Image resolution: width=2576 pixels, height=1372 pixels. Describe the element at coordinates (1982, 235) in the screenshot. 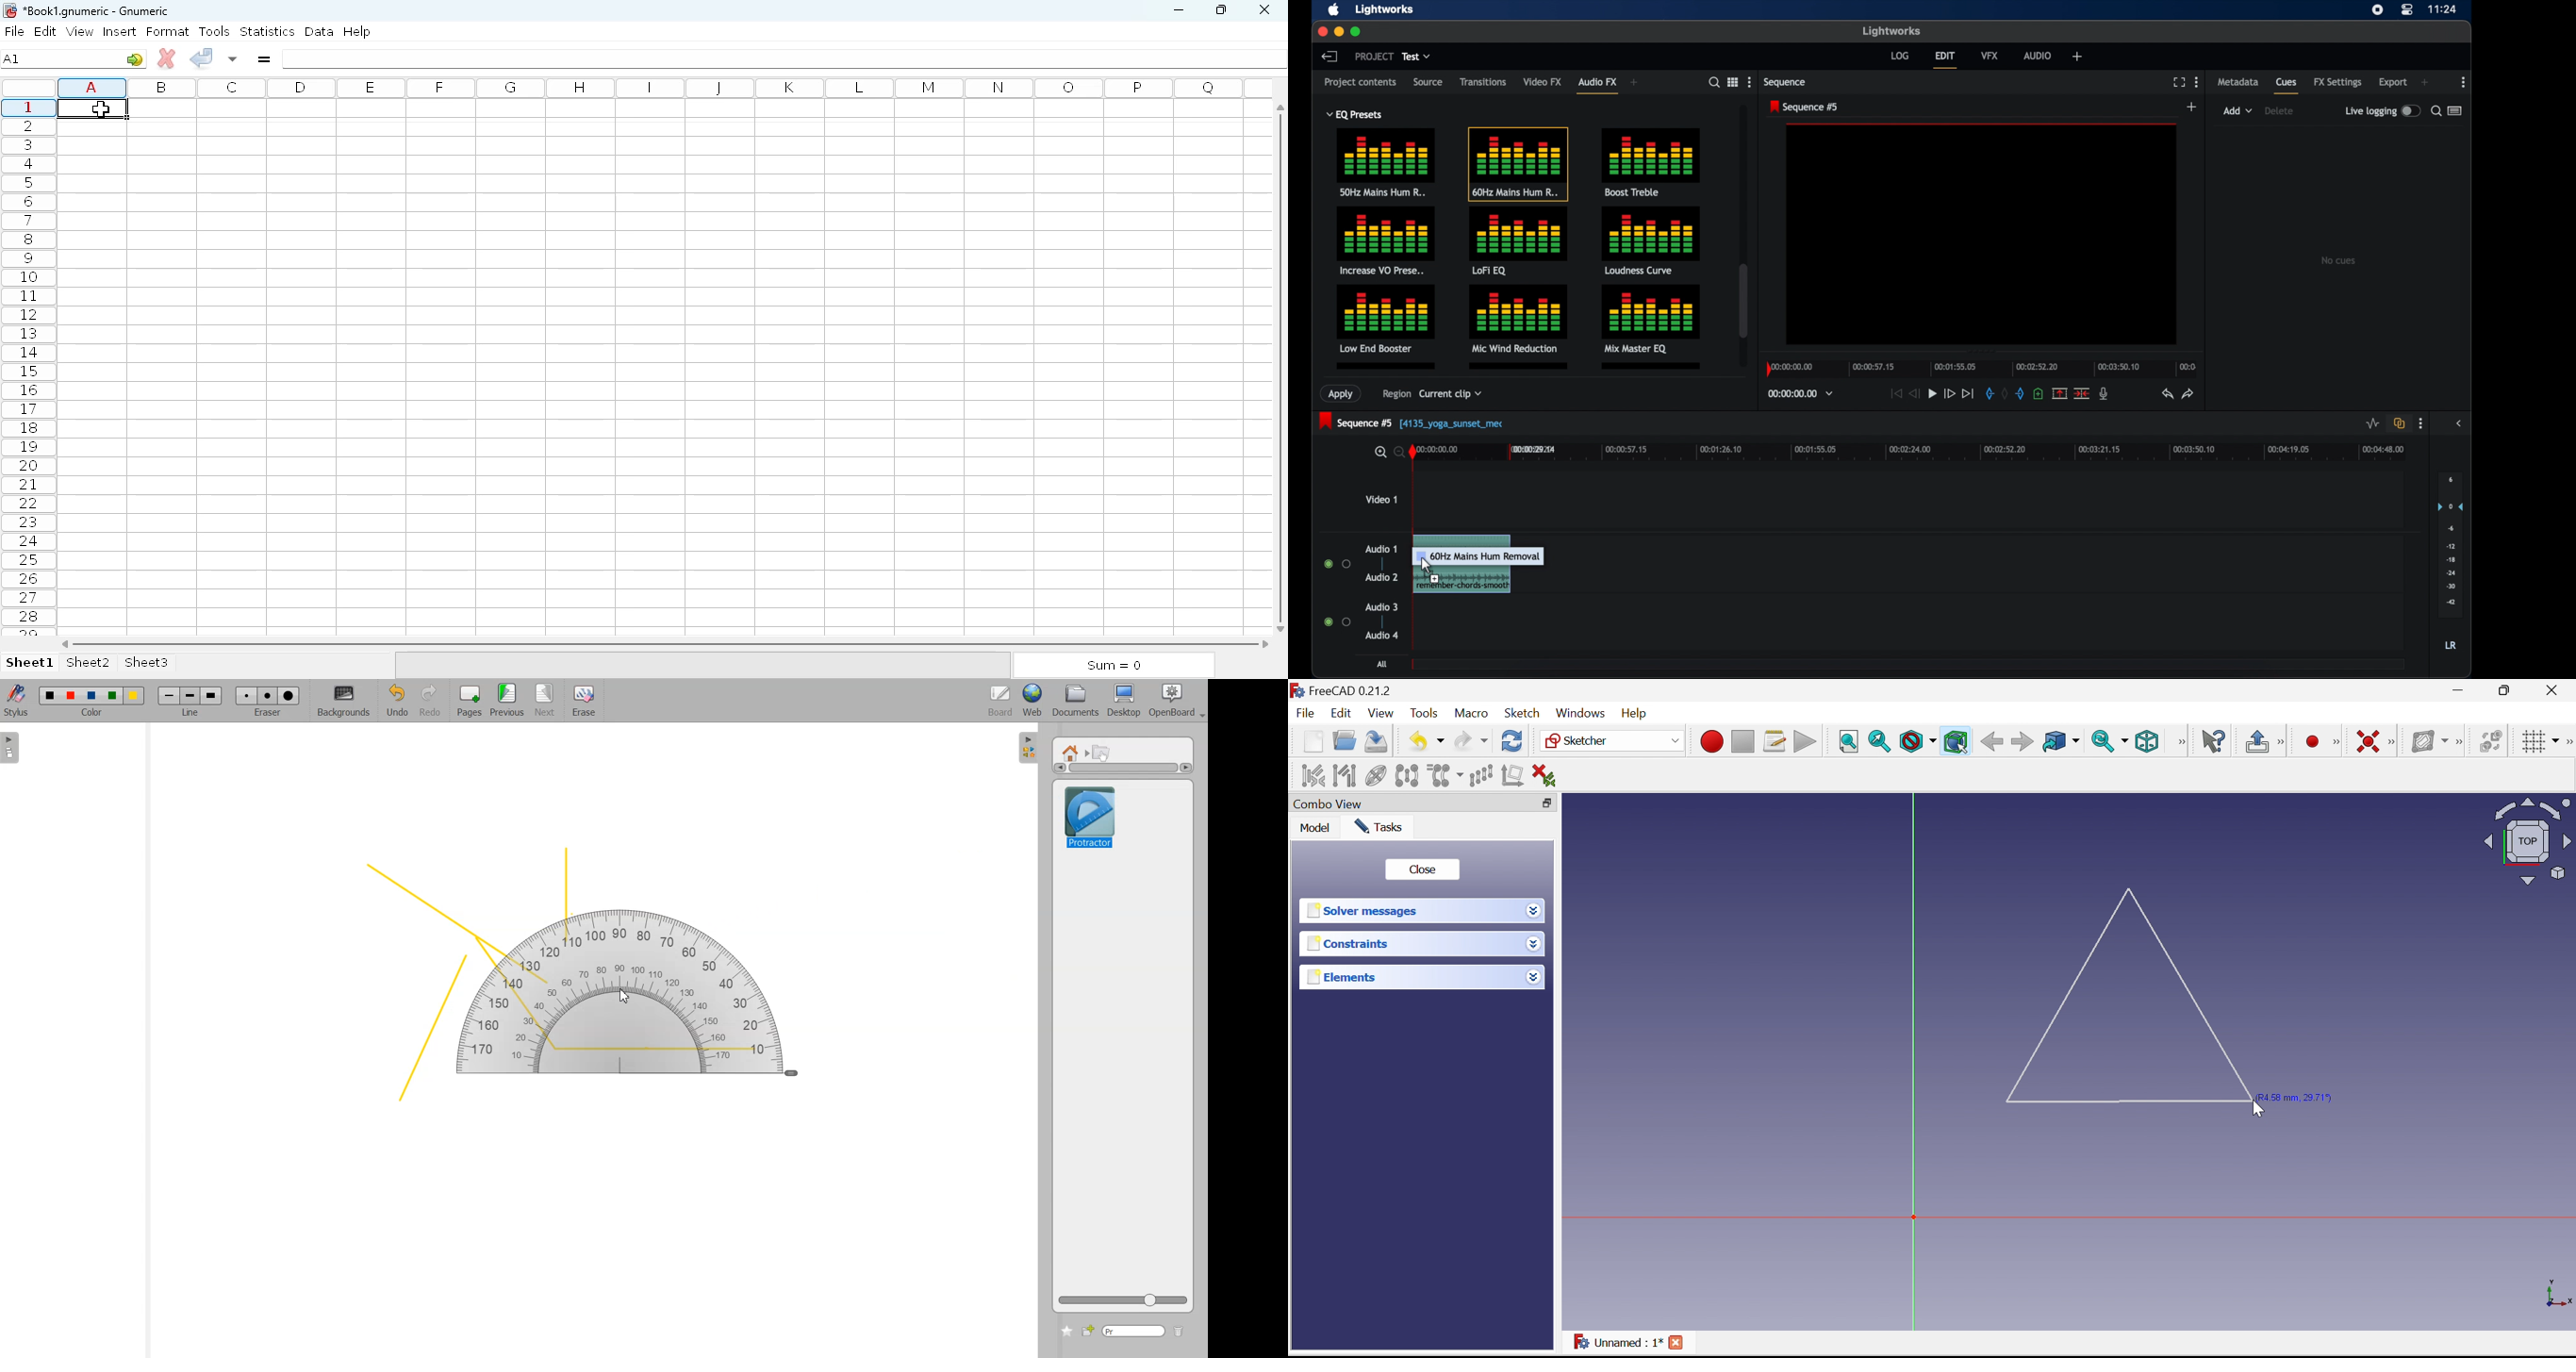

I see `video preview` at that location.